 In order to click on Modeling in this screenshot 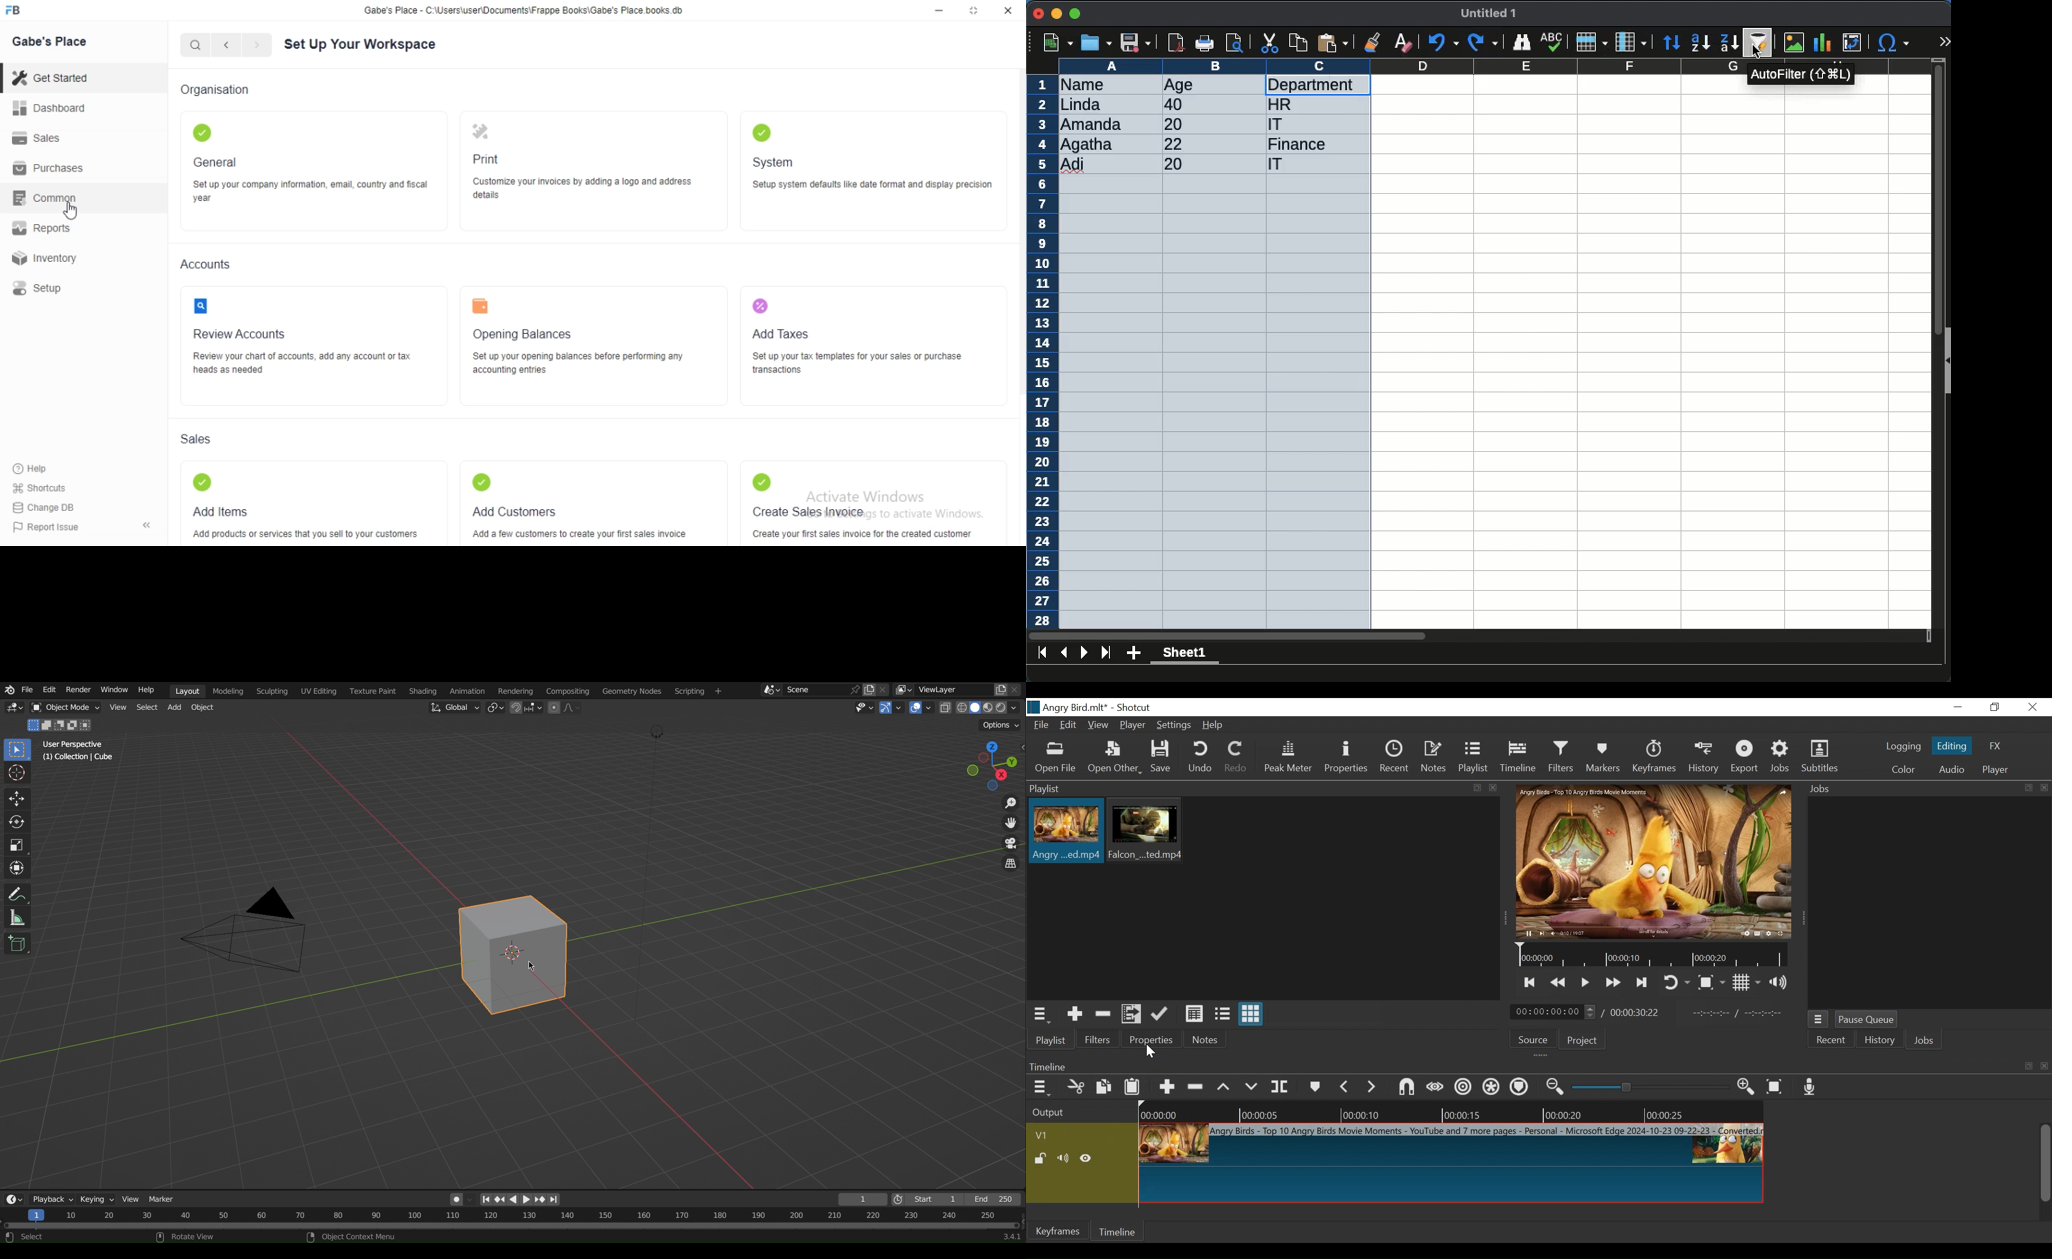, I will do `click(225, 691)`.